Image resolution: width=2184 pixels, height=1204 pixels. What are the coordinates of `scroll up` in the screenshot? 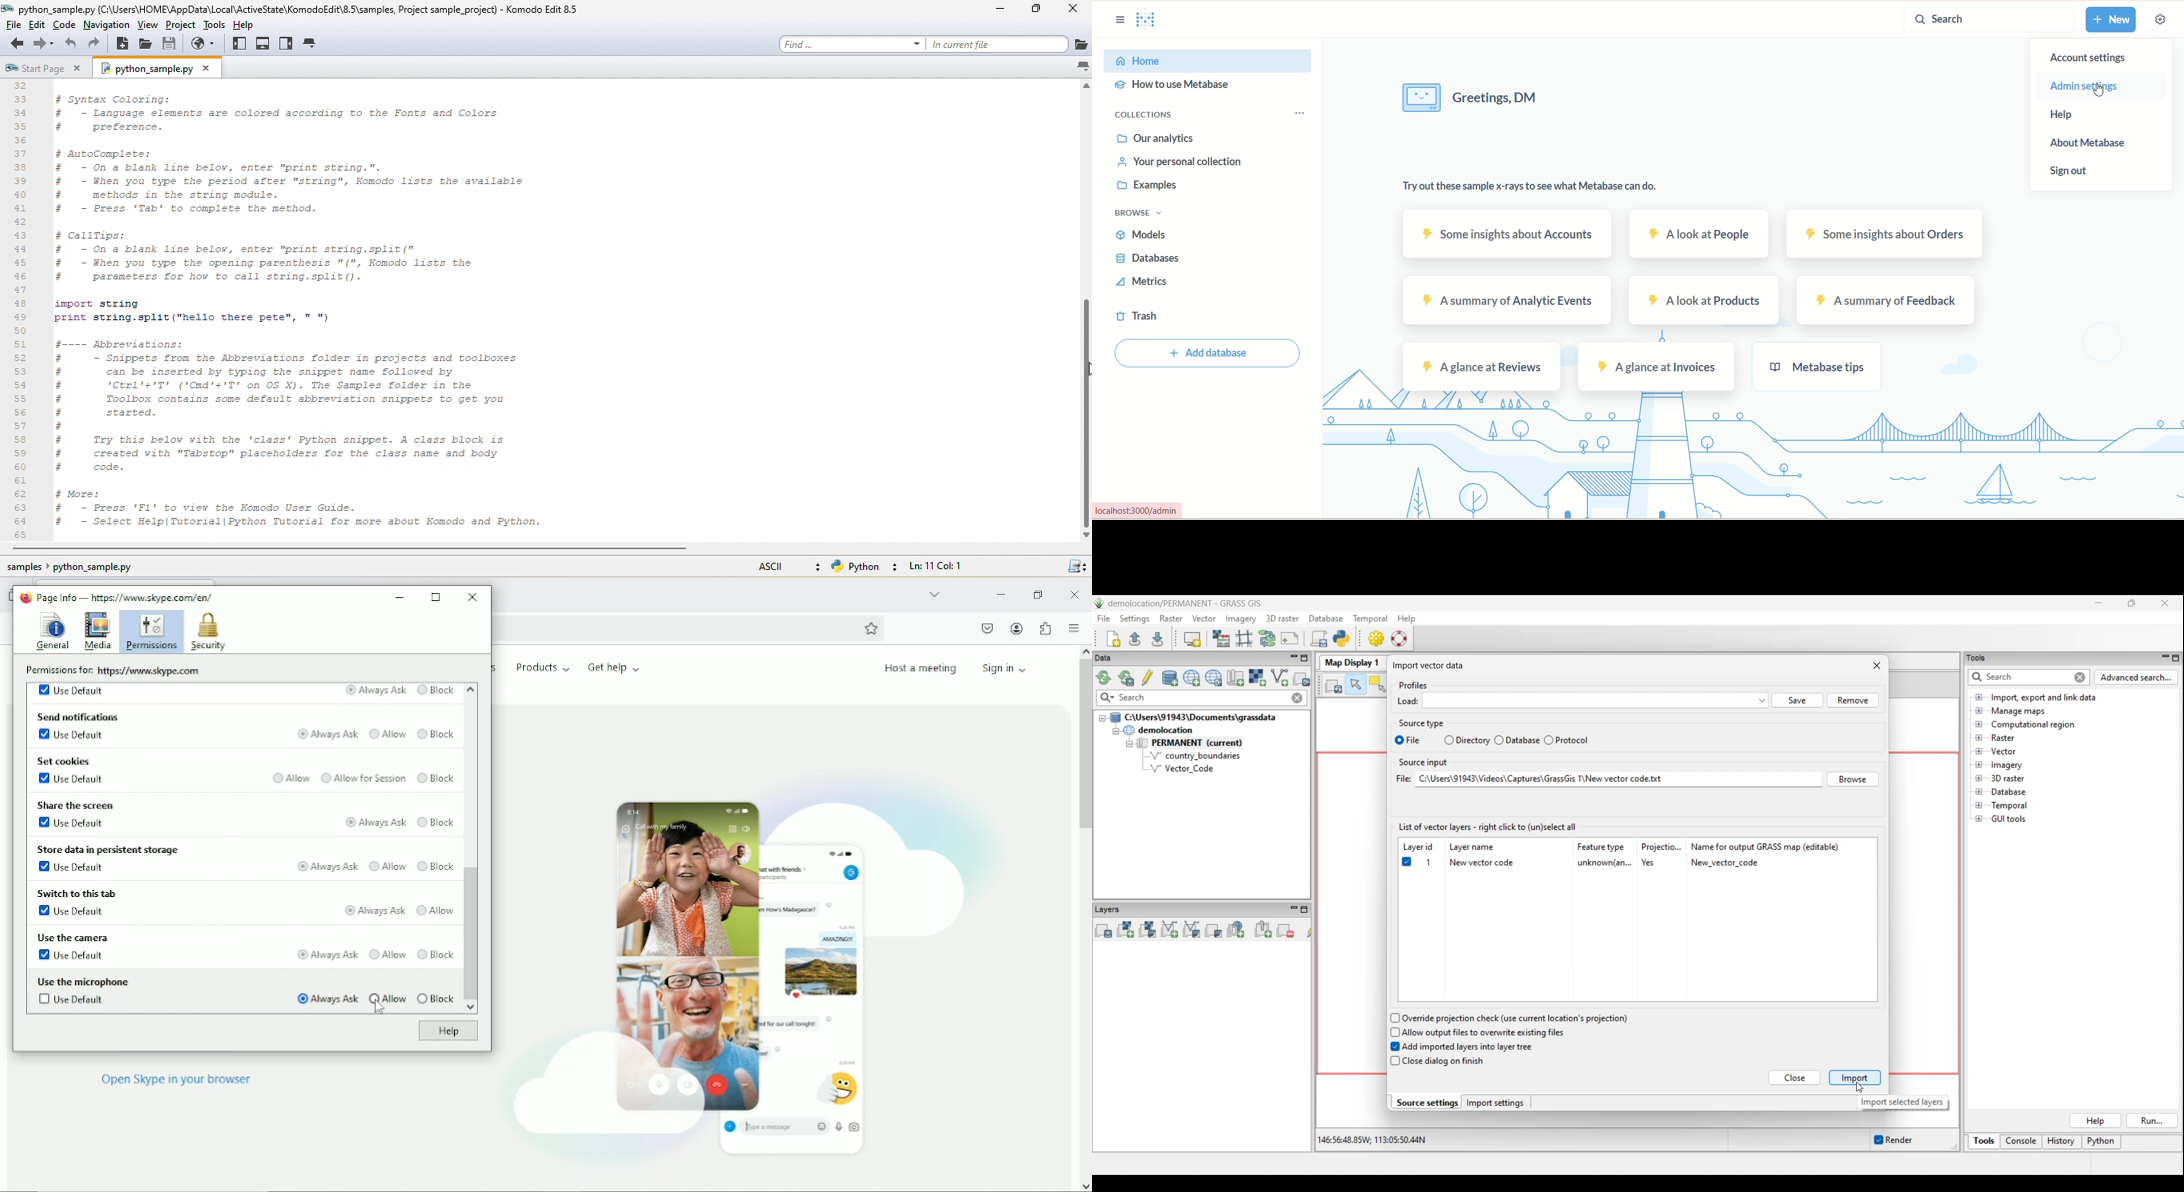 It's located at (1084, 650).